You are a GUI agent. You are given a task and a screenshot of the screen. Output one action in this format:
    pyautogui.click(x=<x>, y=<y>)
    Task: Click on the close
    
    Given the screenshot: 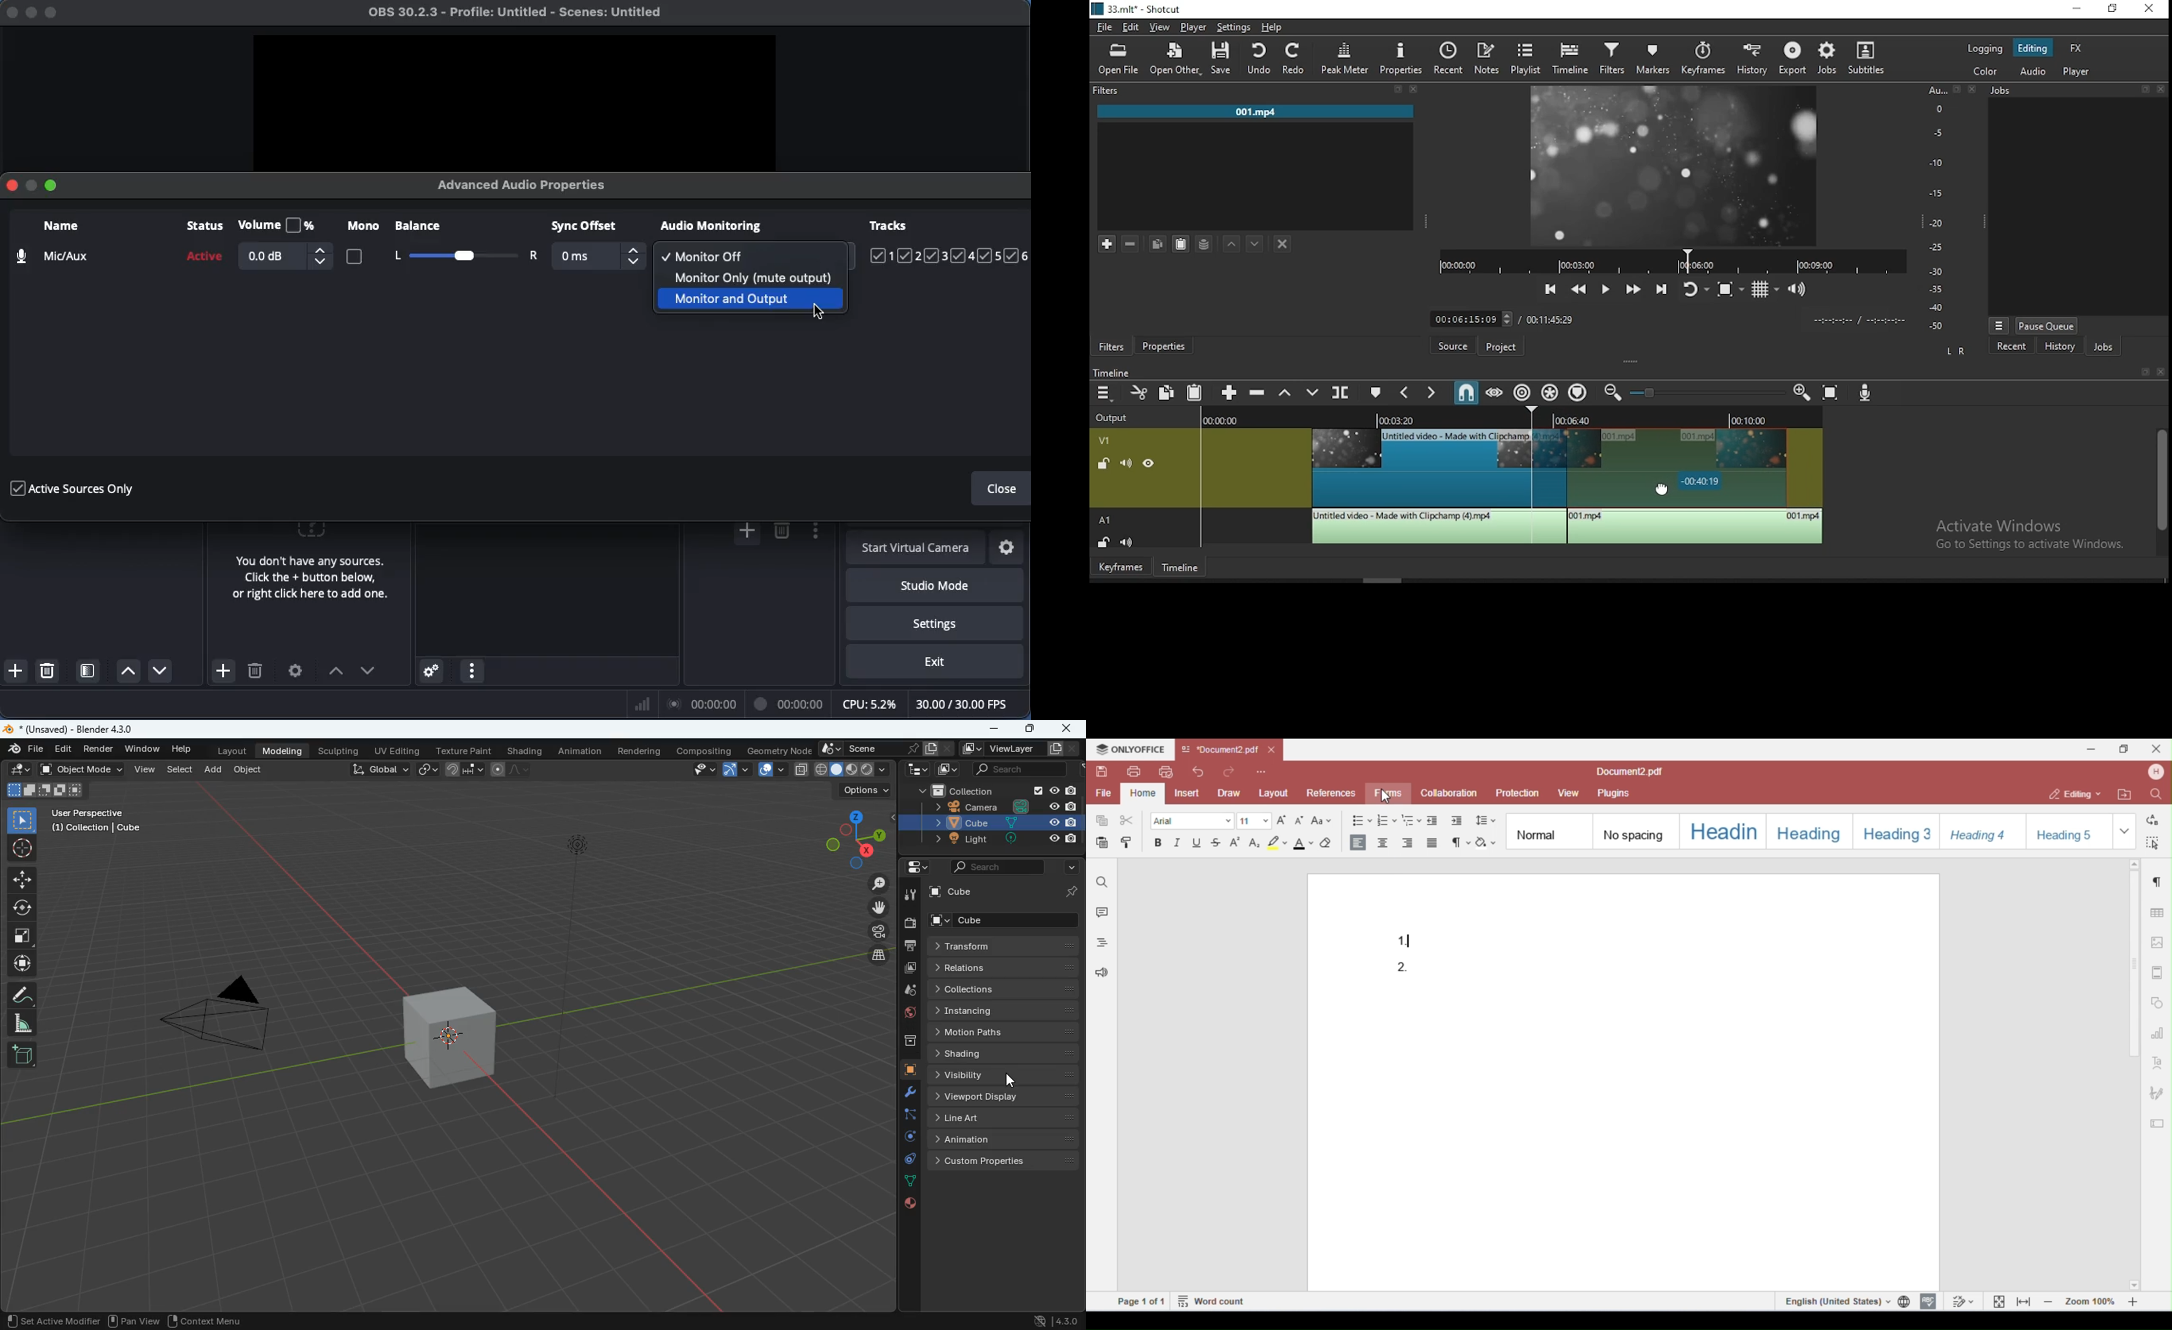 What is the action you would take?
    pyautogui.click(x=8, y=13)
    